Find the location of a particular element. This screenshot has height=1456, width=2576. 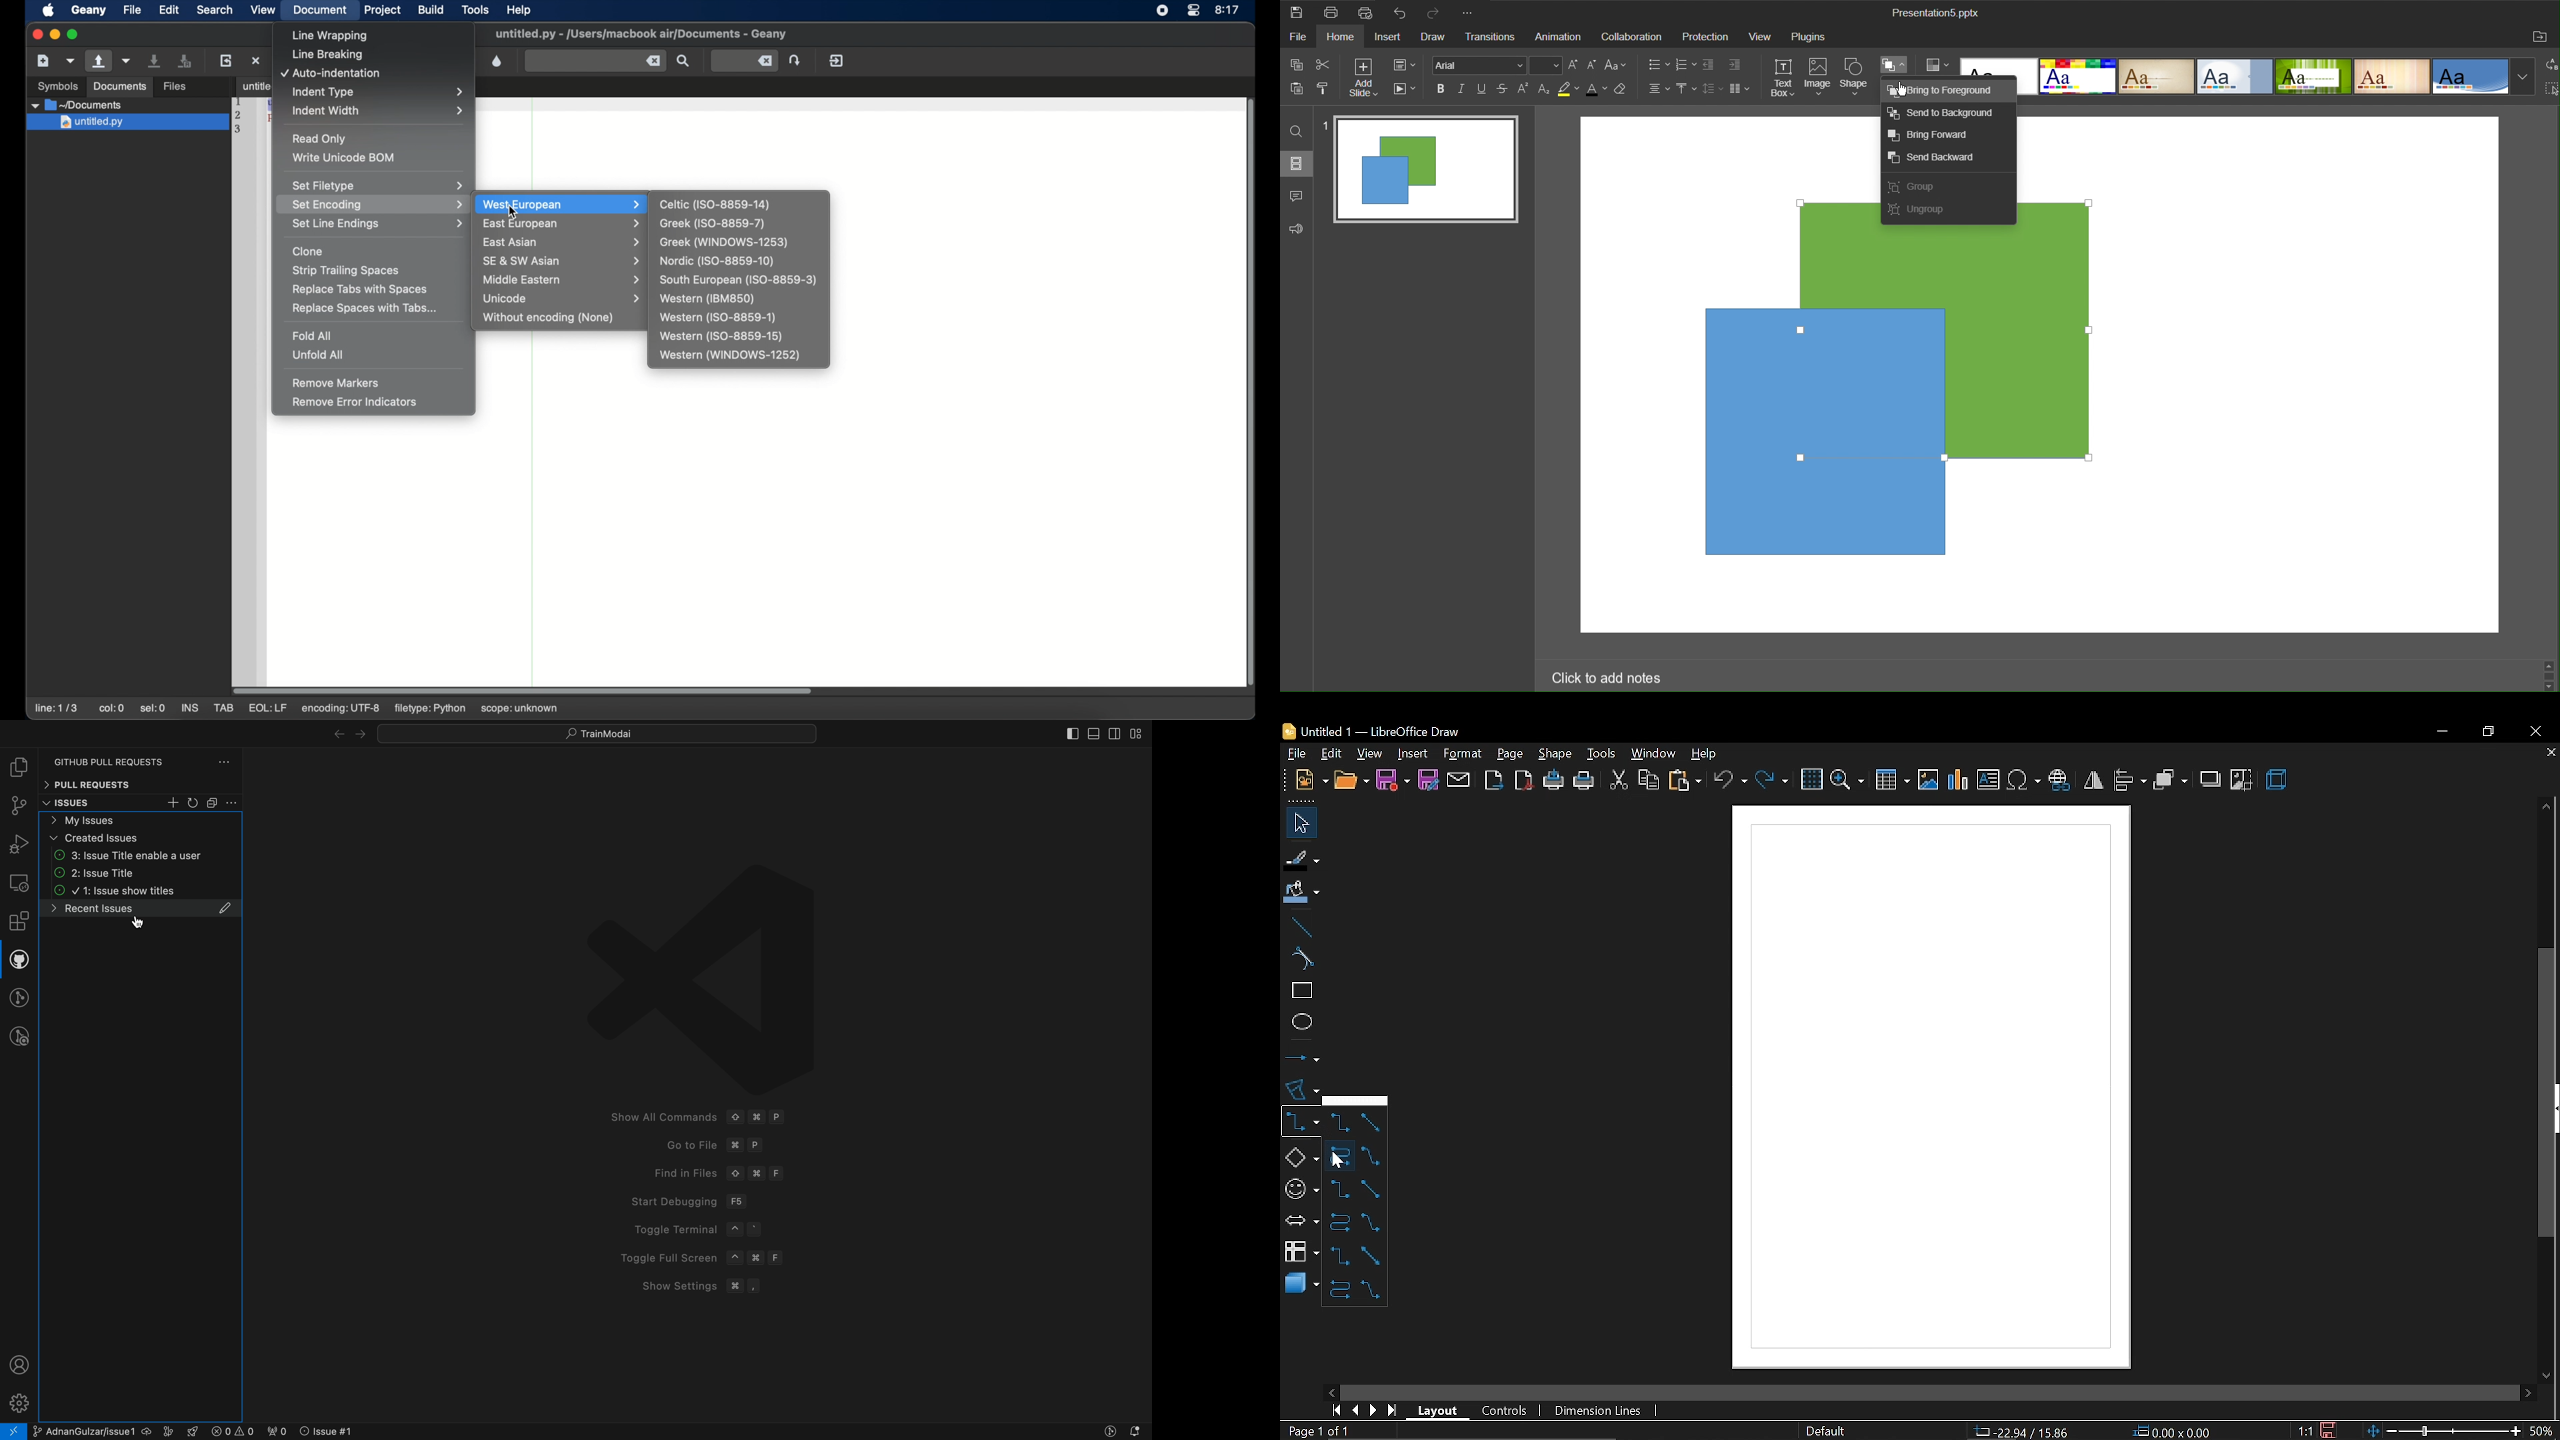

-22.94/15.86 is located at coordinates (2020, 1432).